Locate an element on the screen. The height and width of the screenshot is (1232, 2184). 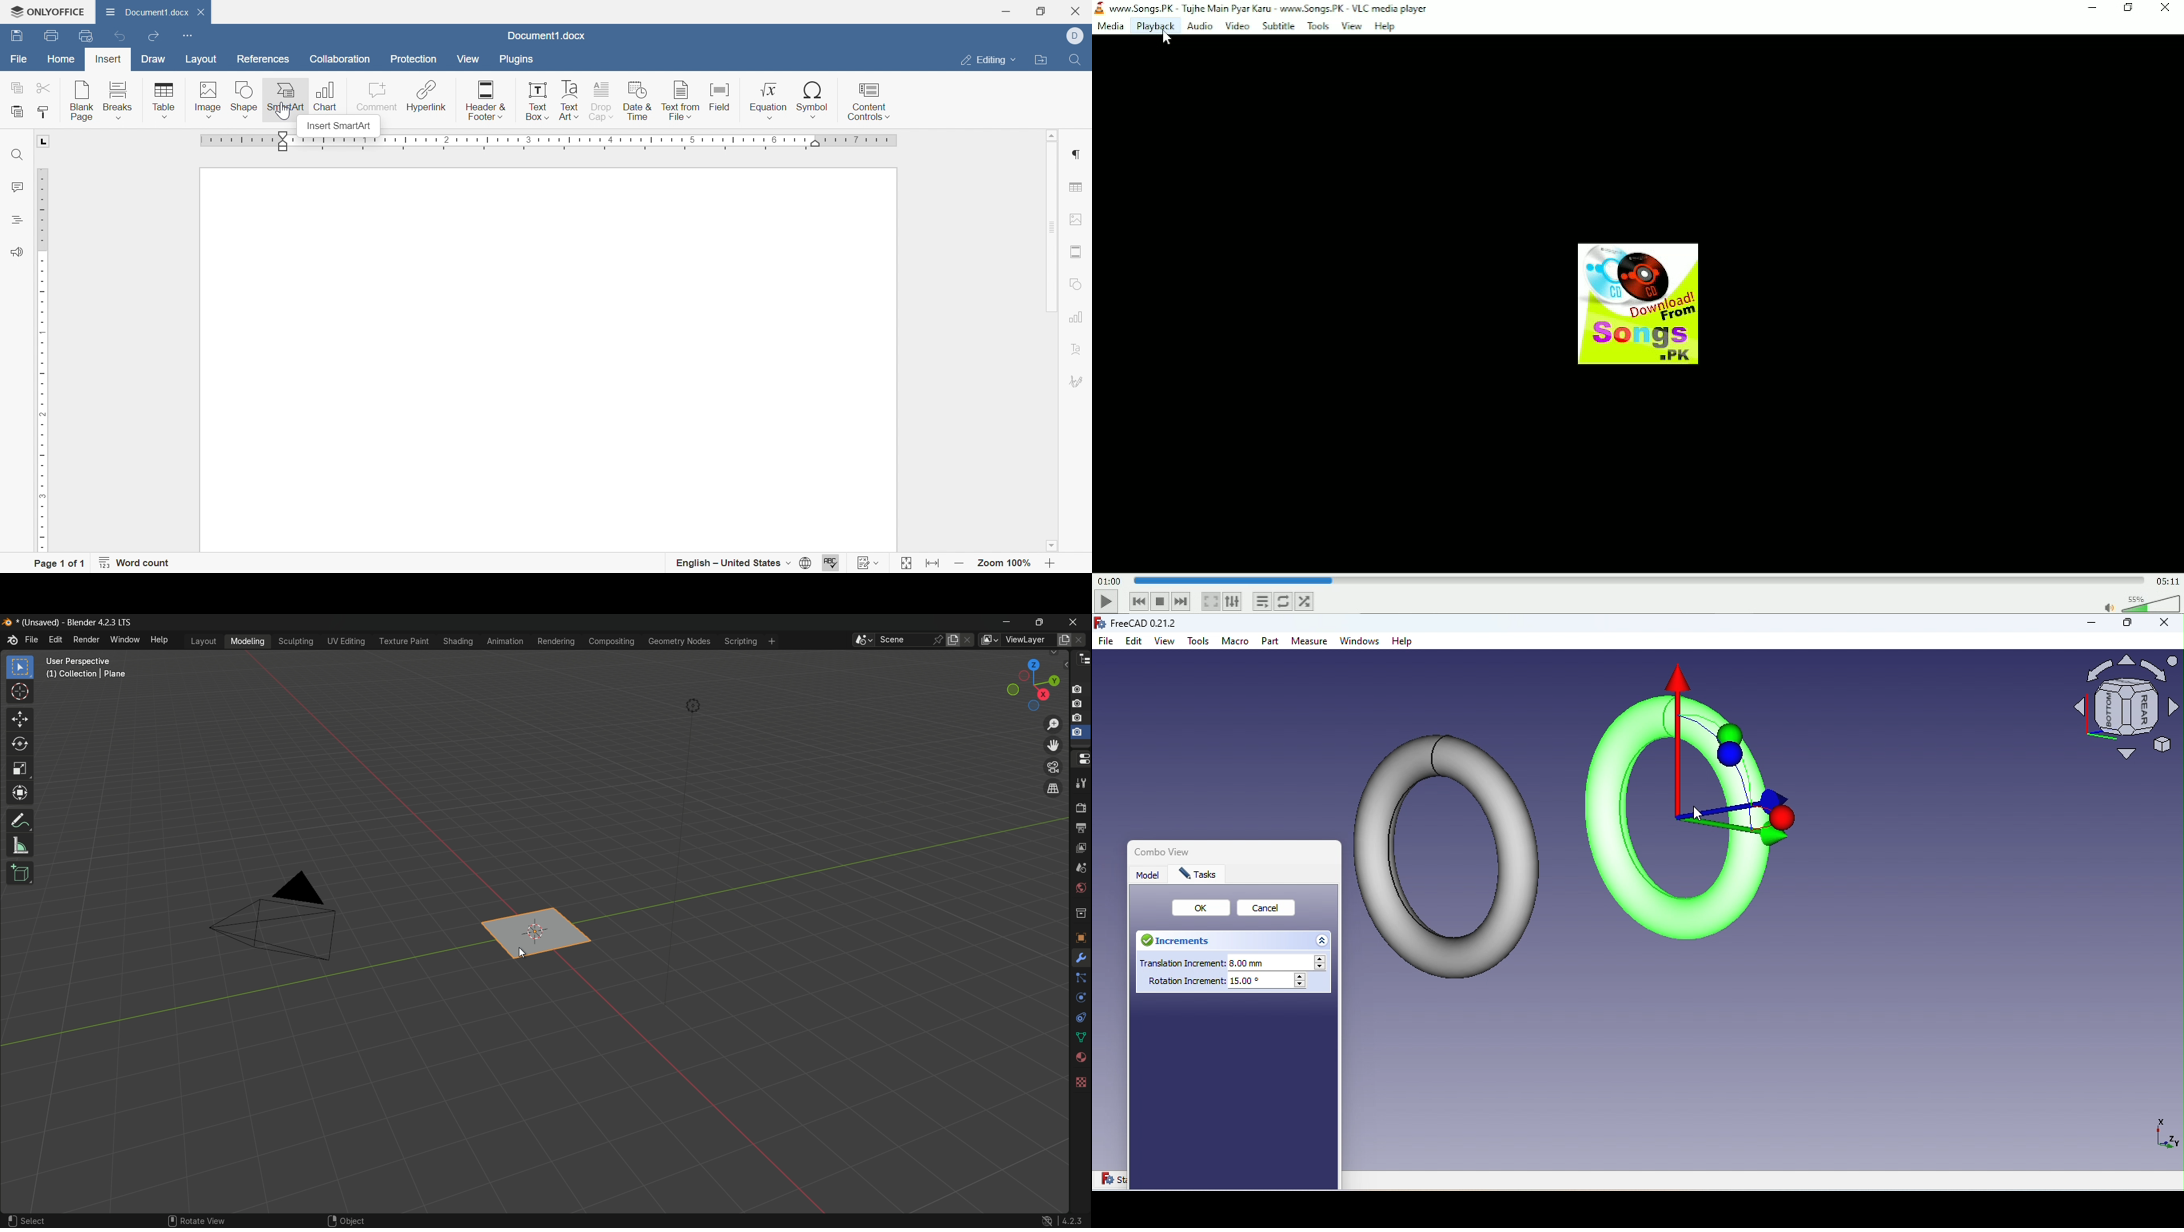
torus is located at coordinates (1446, 851).